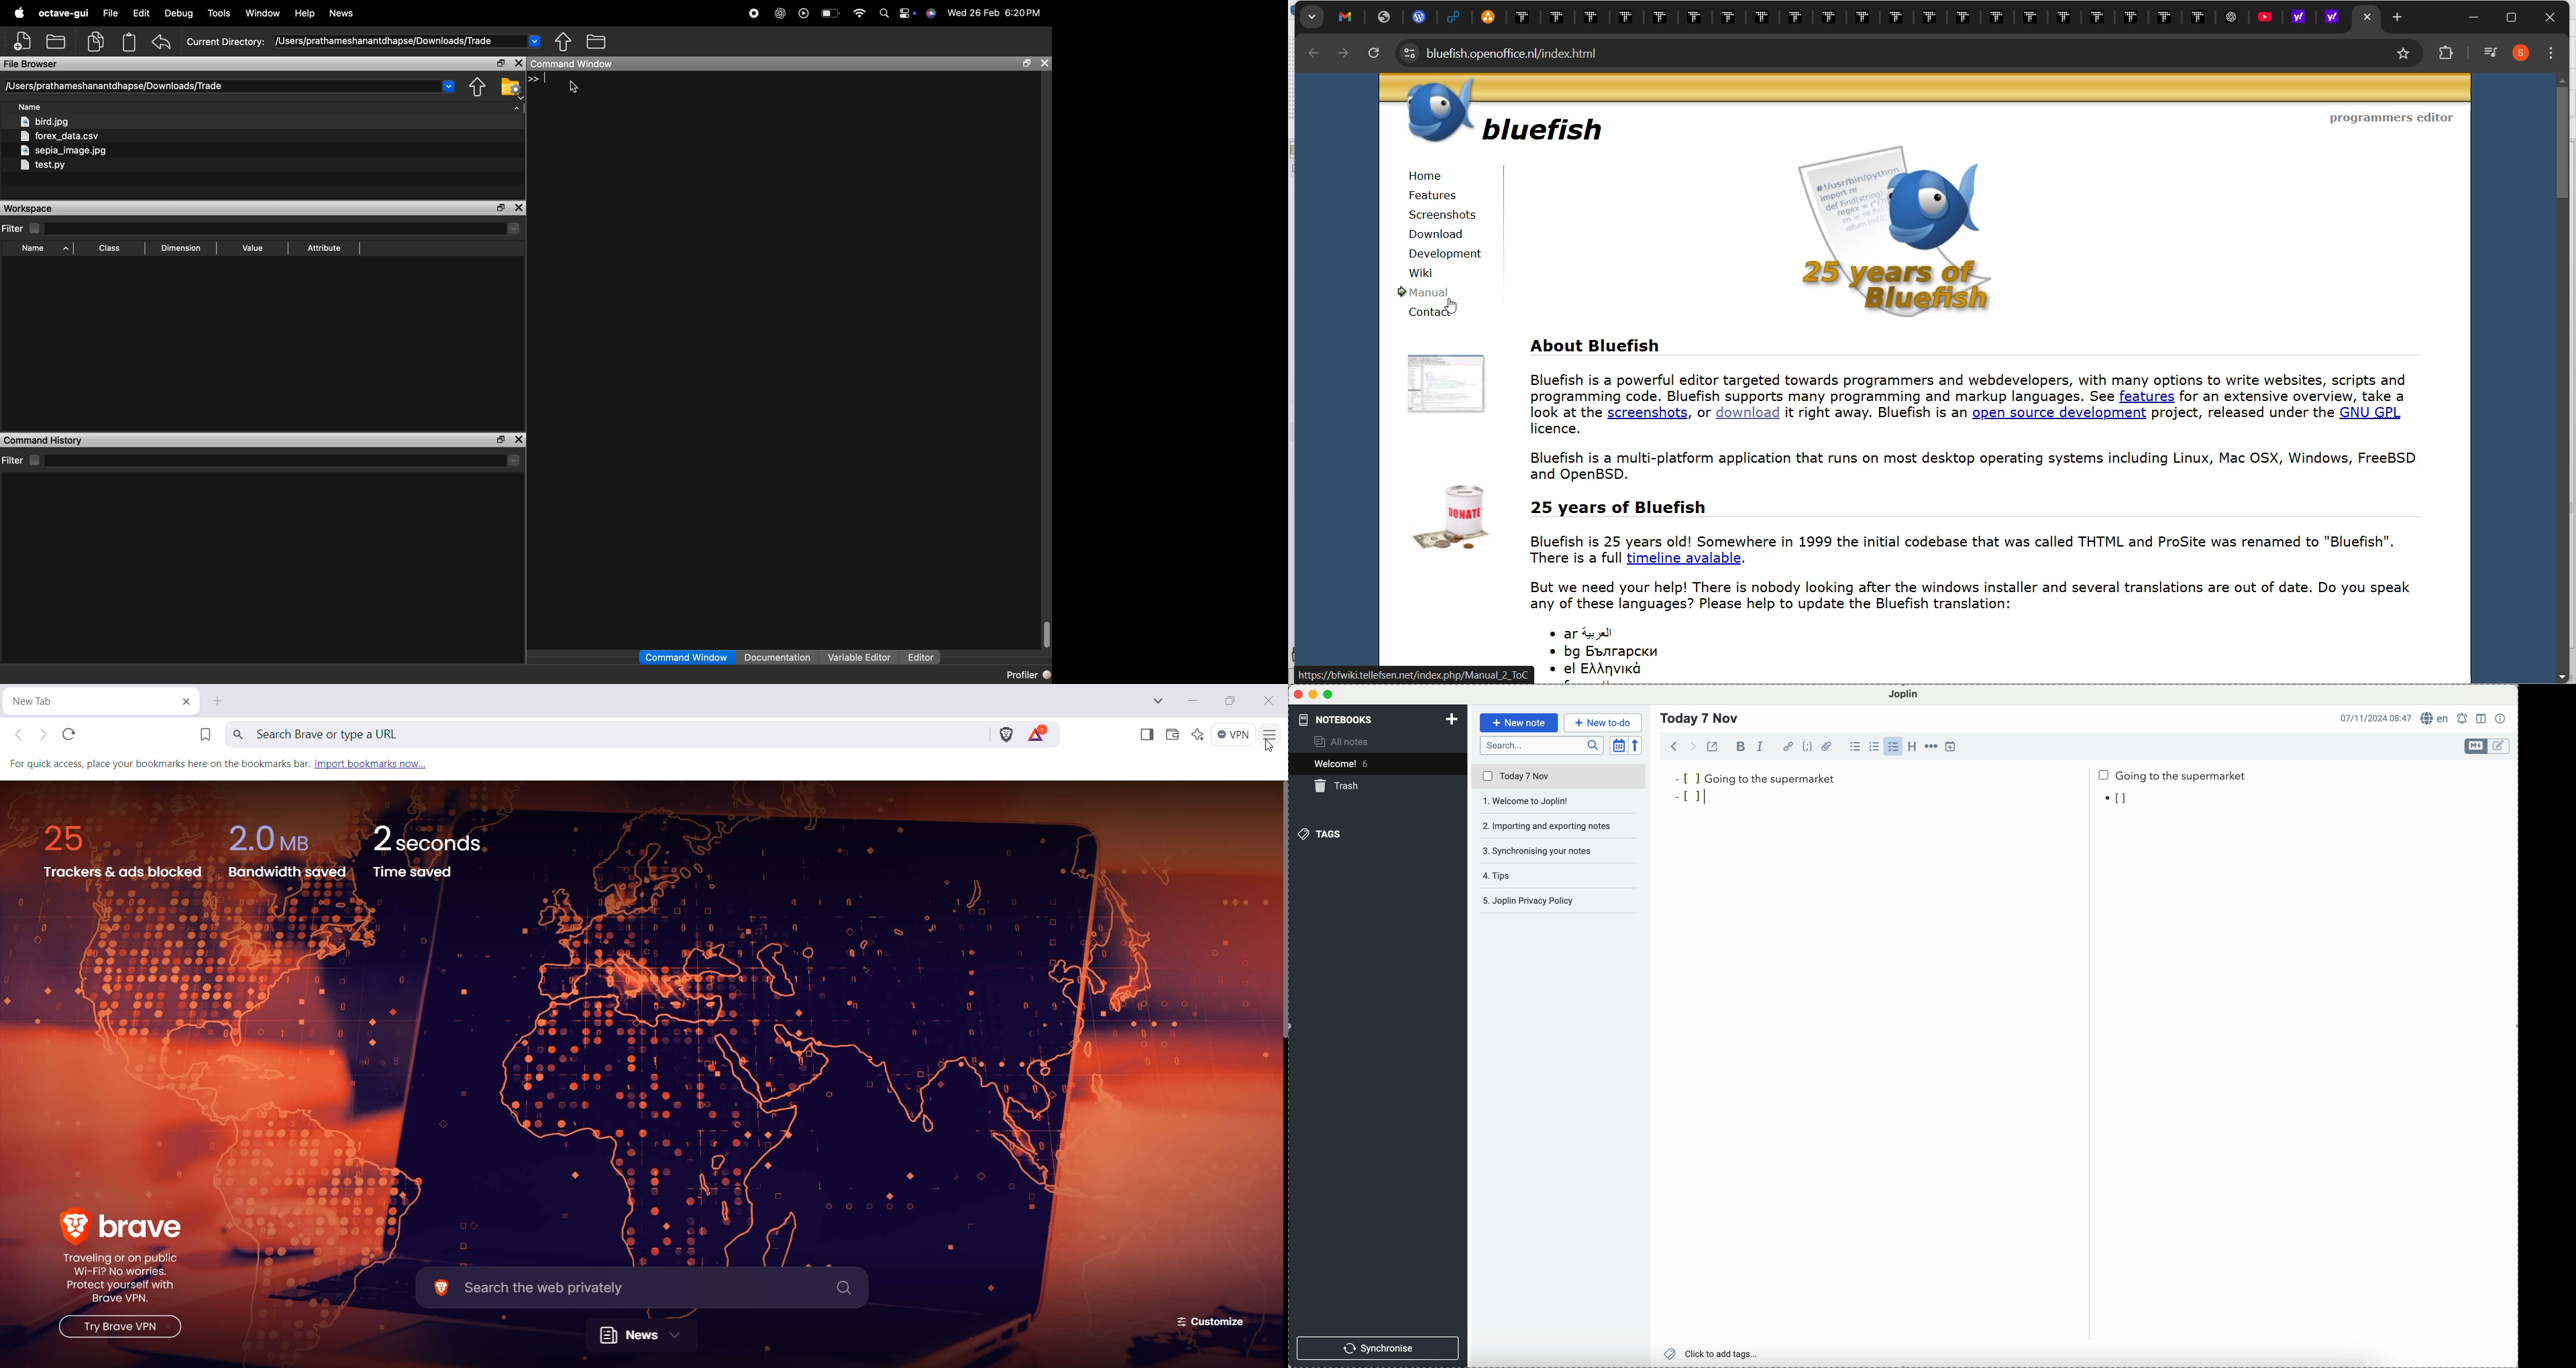 This screenshot has height=1372, width=2576. I want to click on note properties, so click(2502, 718).